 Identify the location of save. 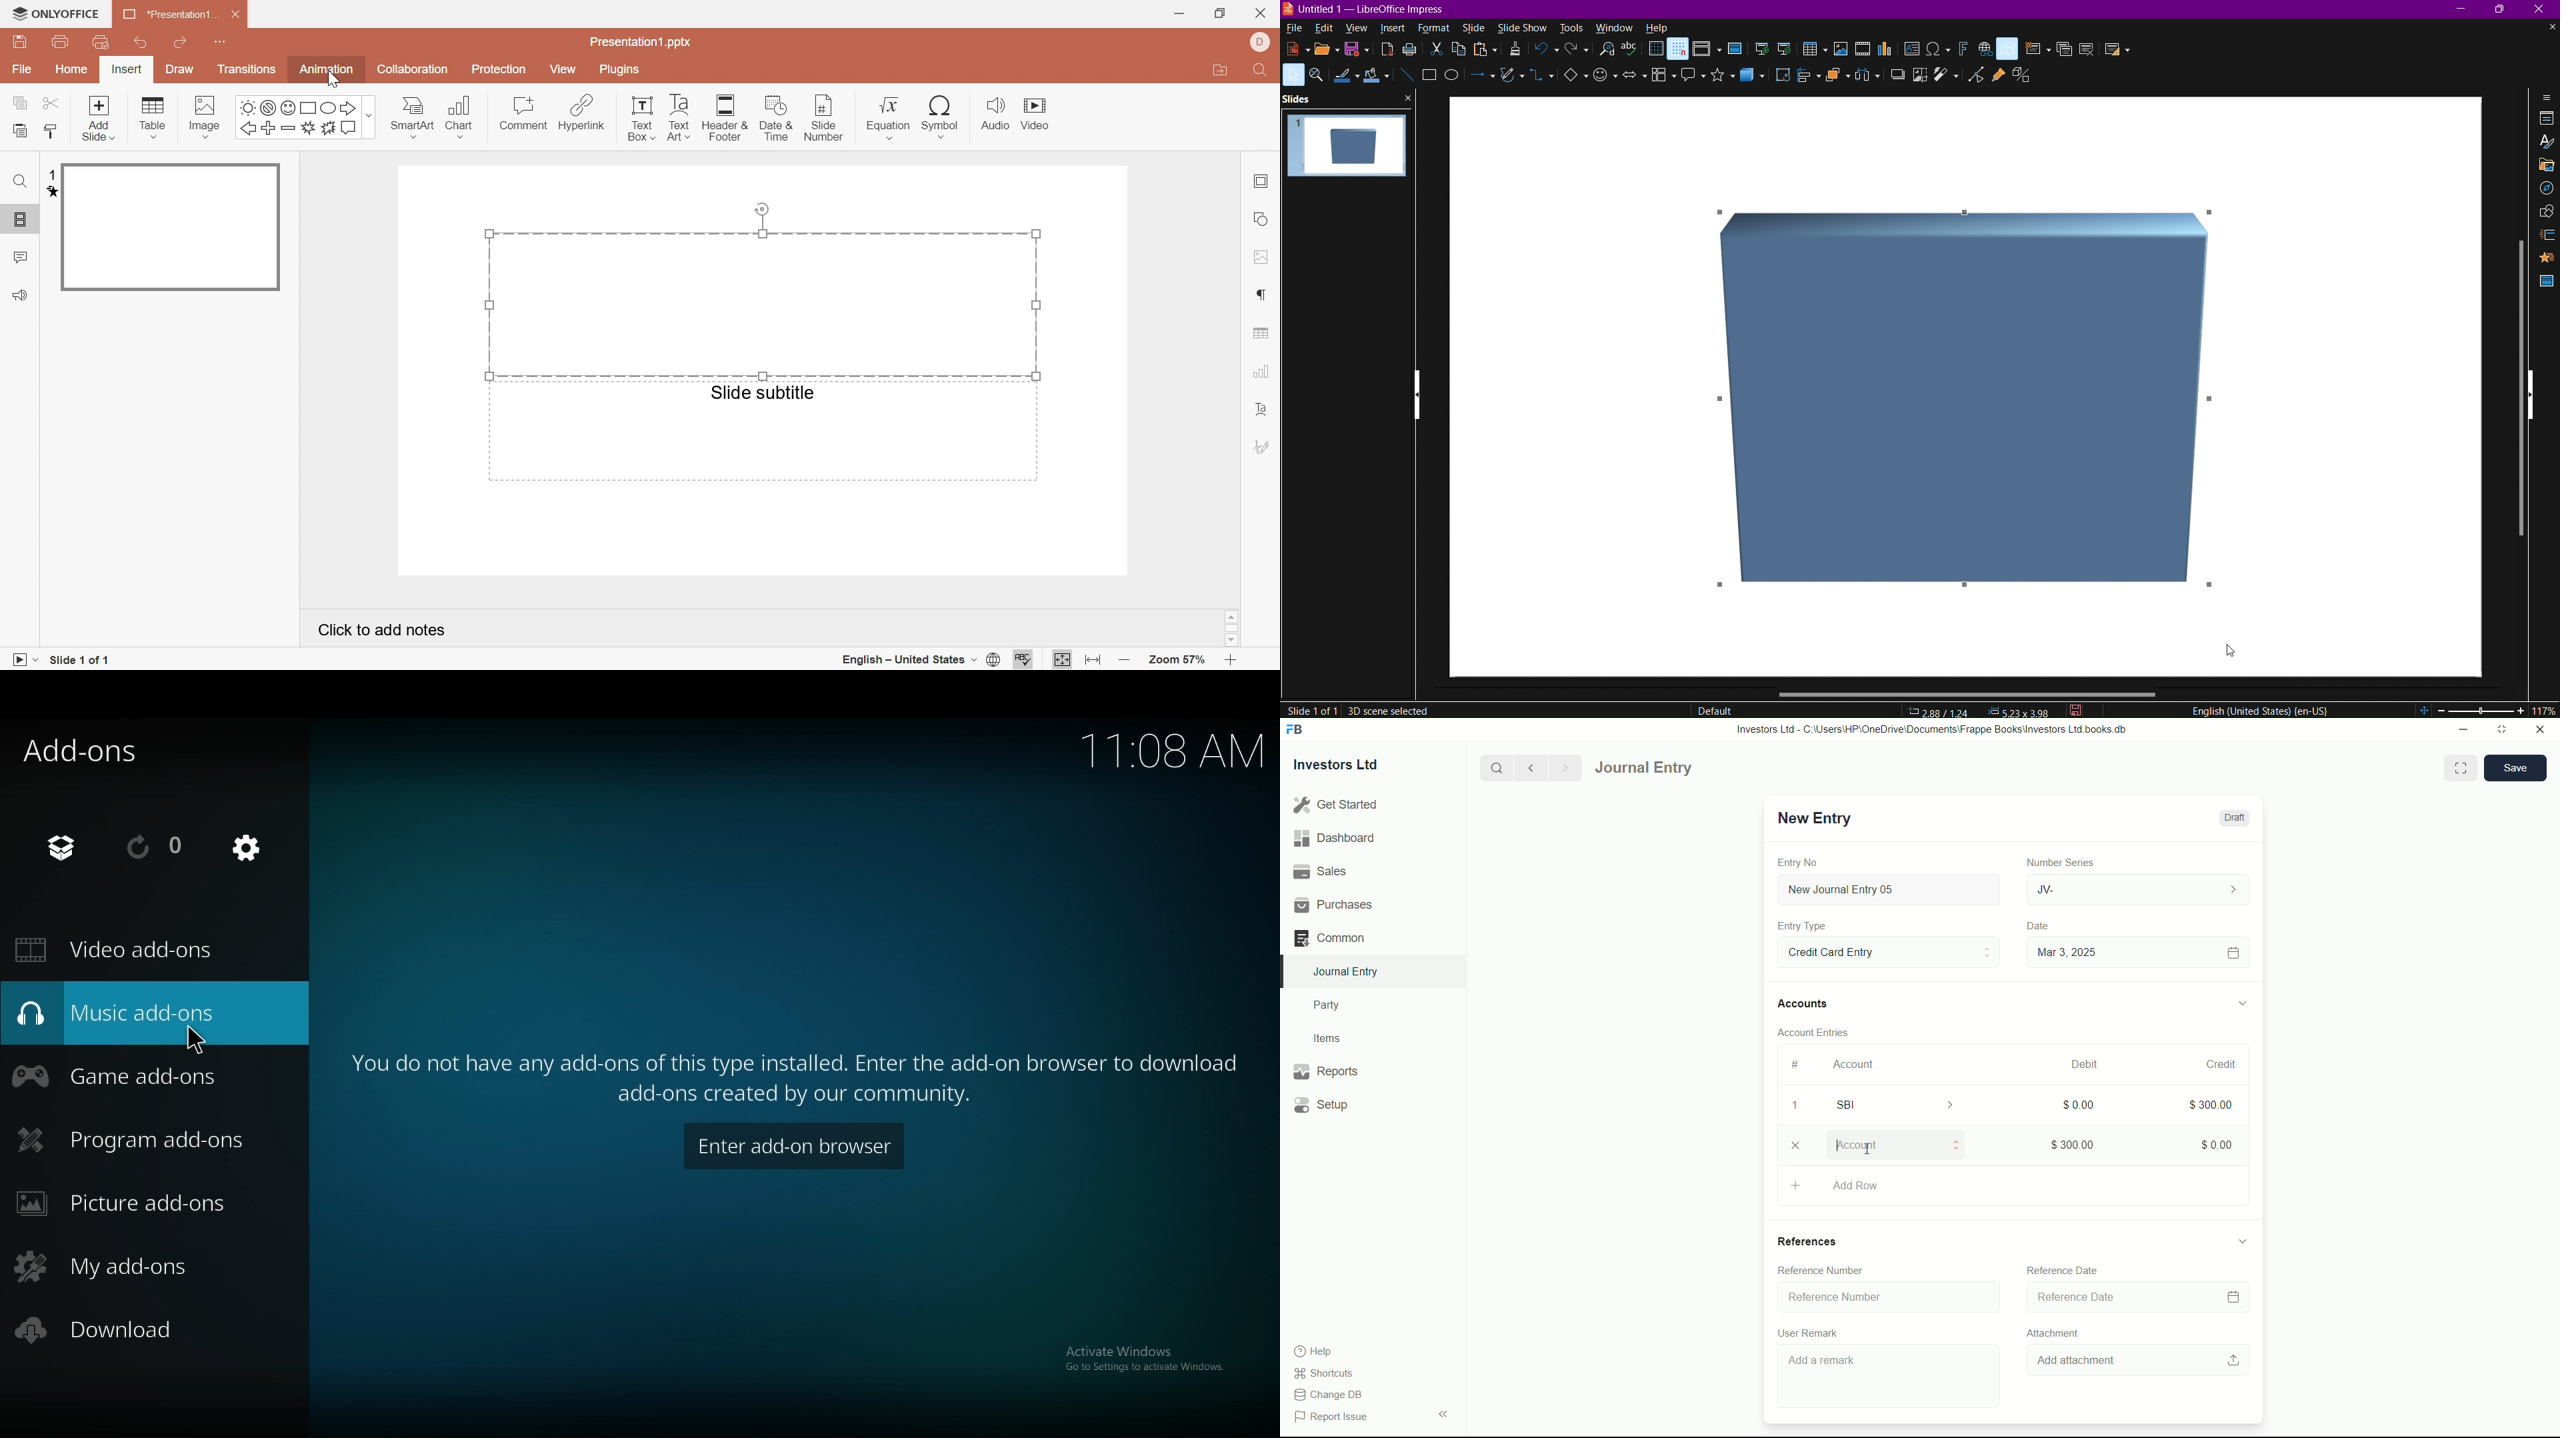
(1359, 53).